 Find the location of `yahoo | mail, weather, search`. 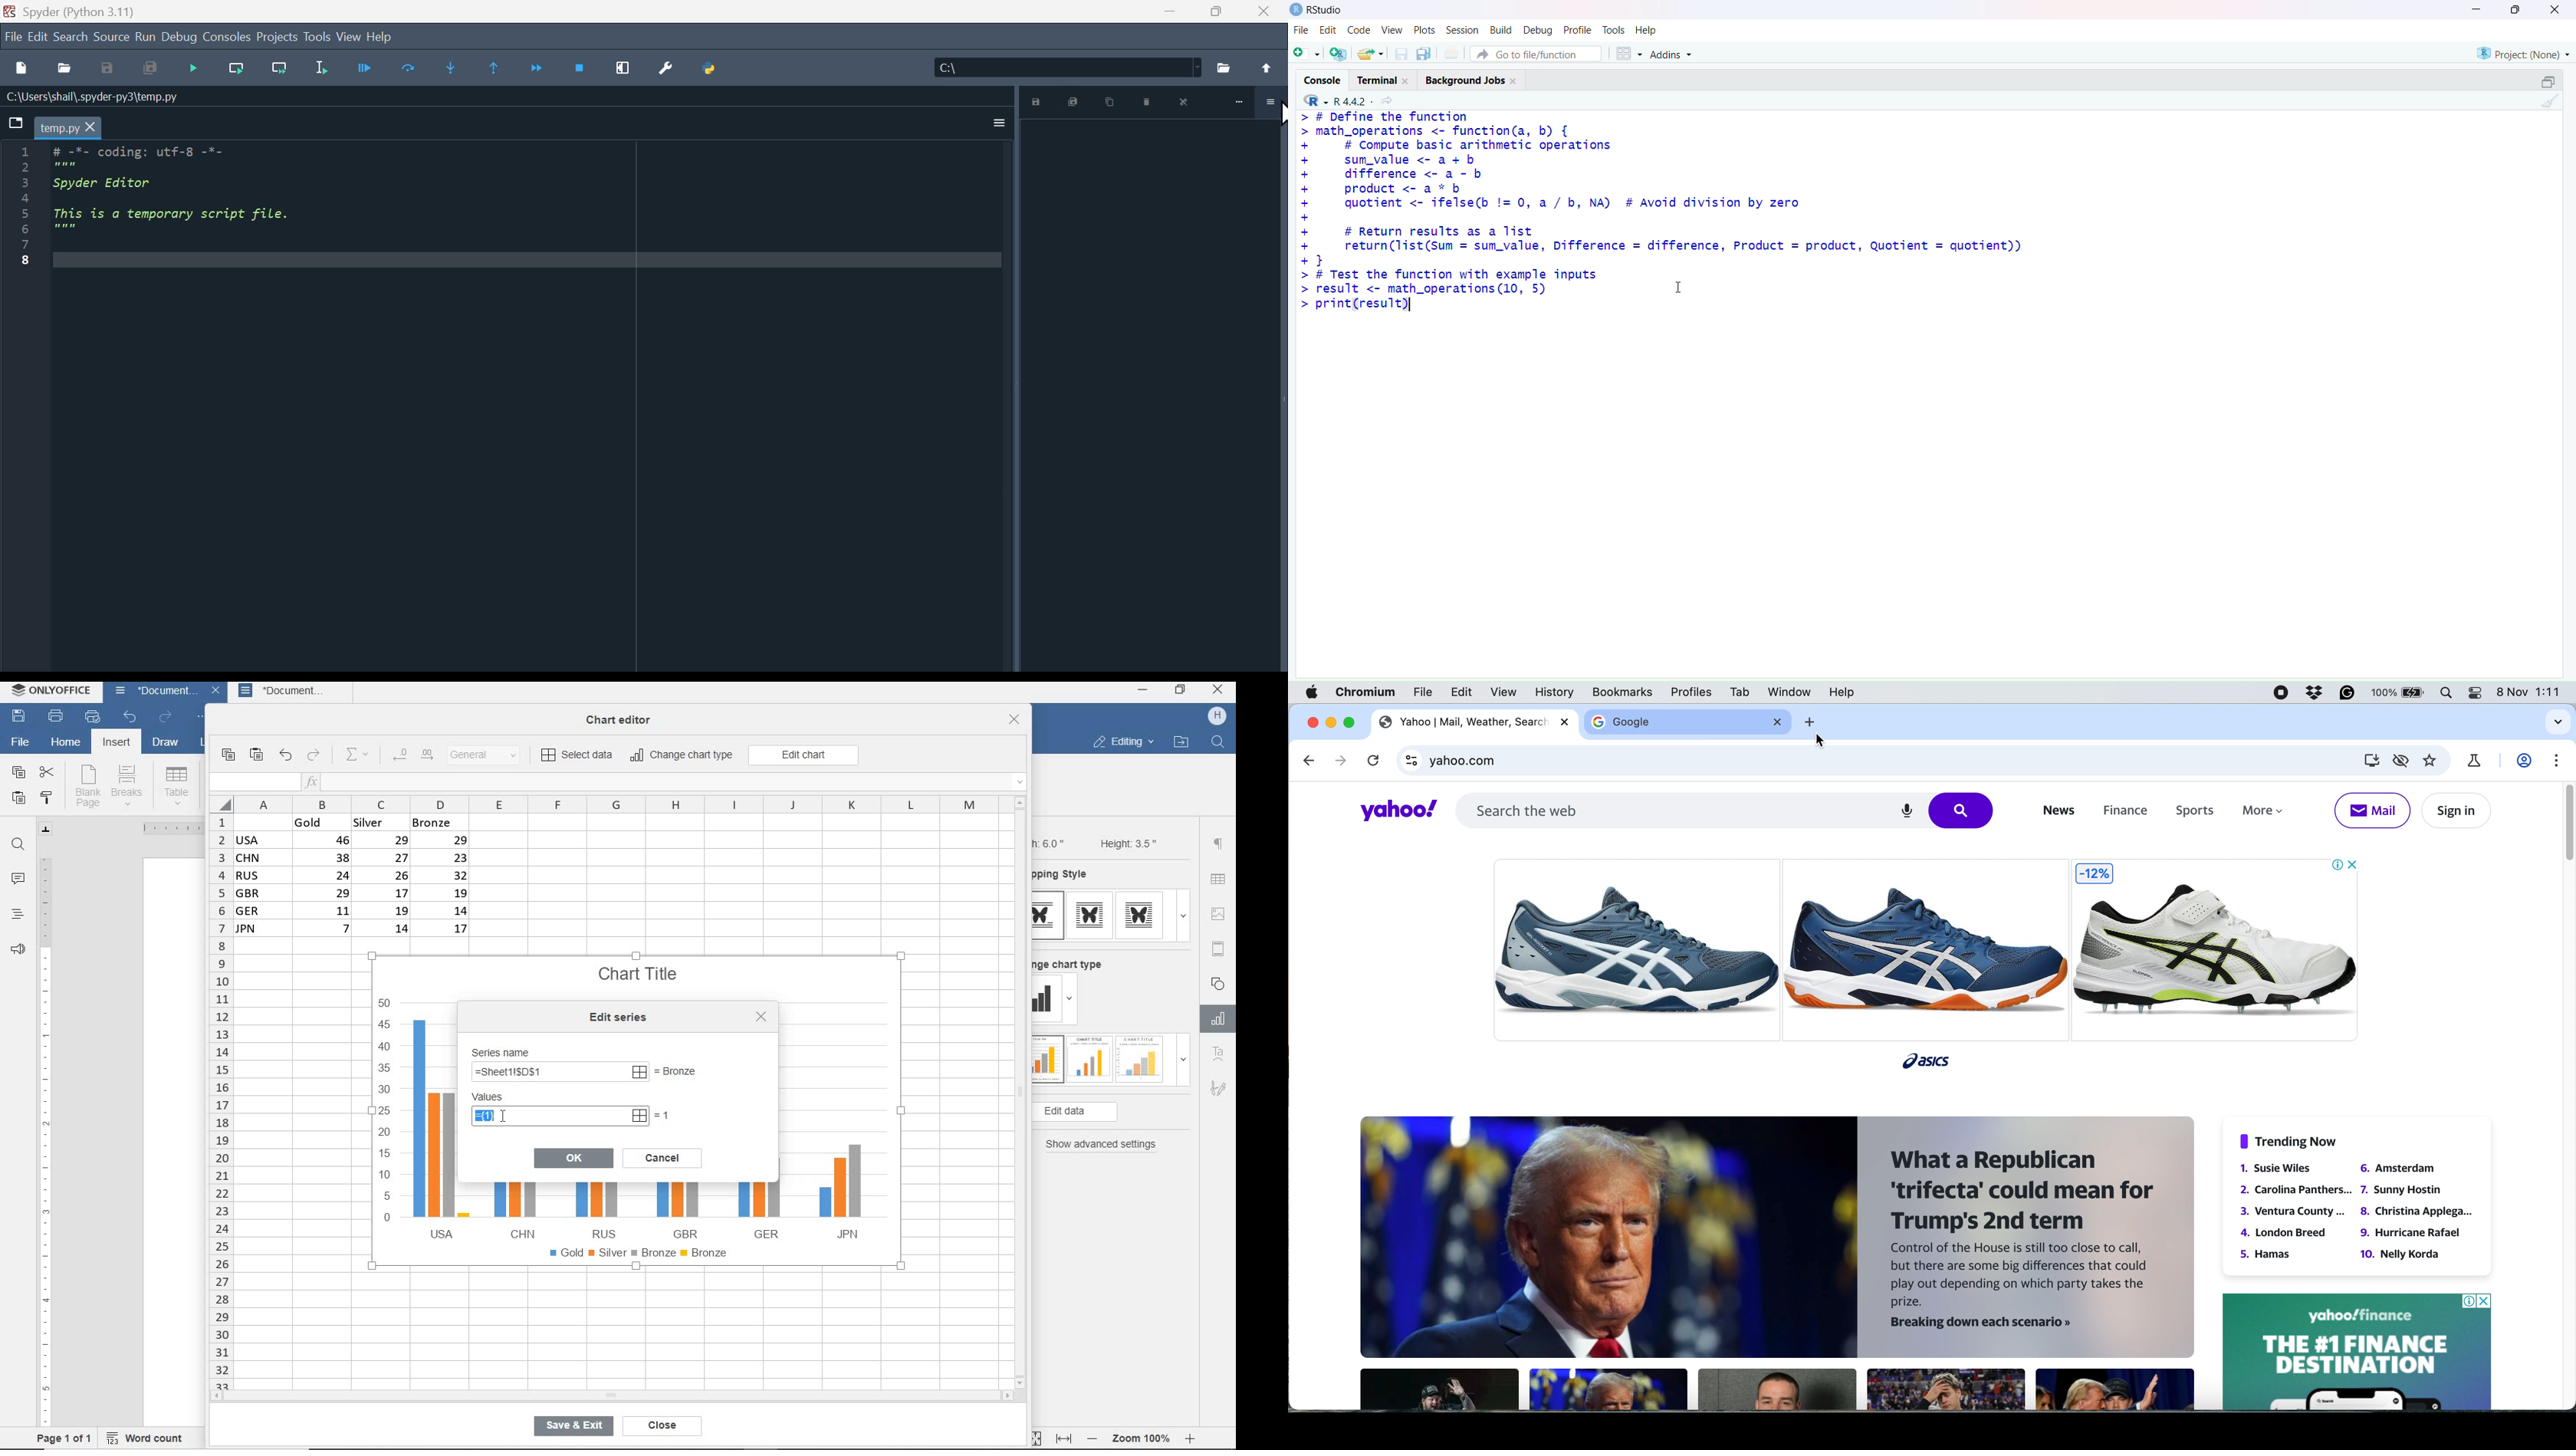

yahoo | mail, weather, search is located at coordinates (1462, 723).